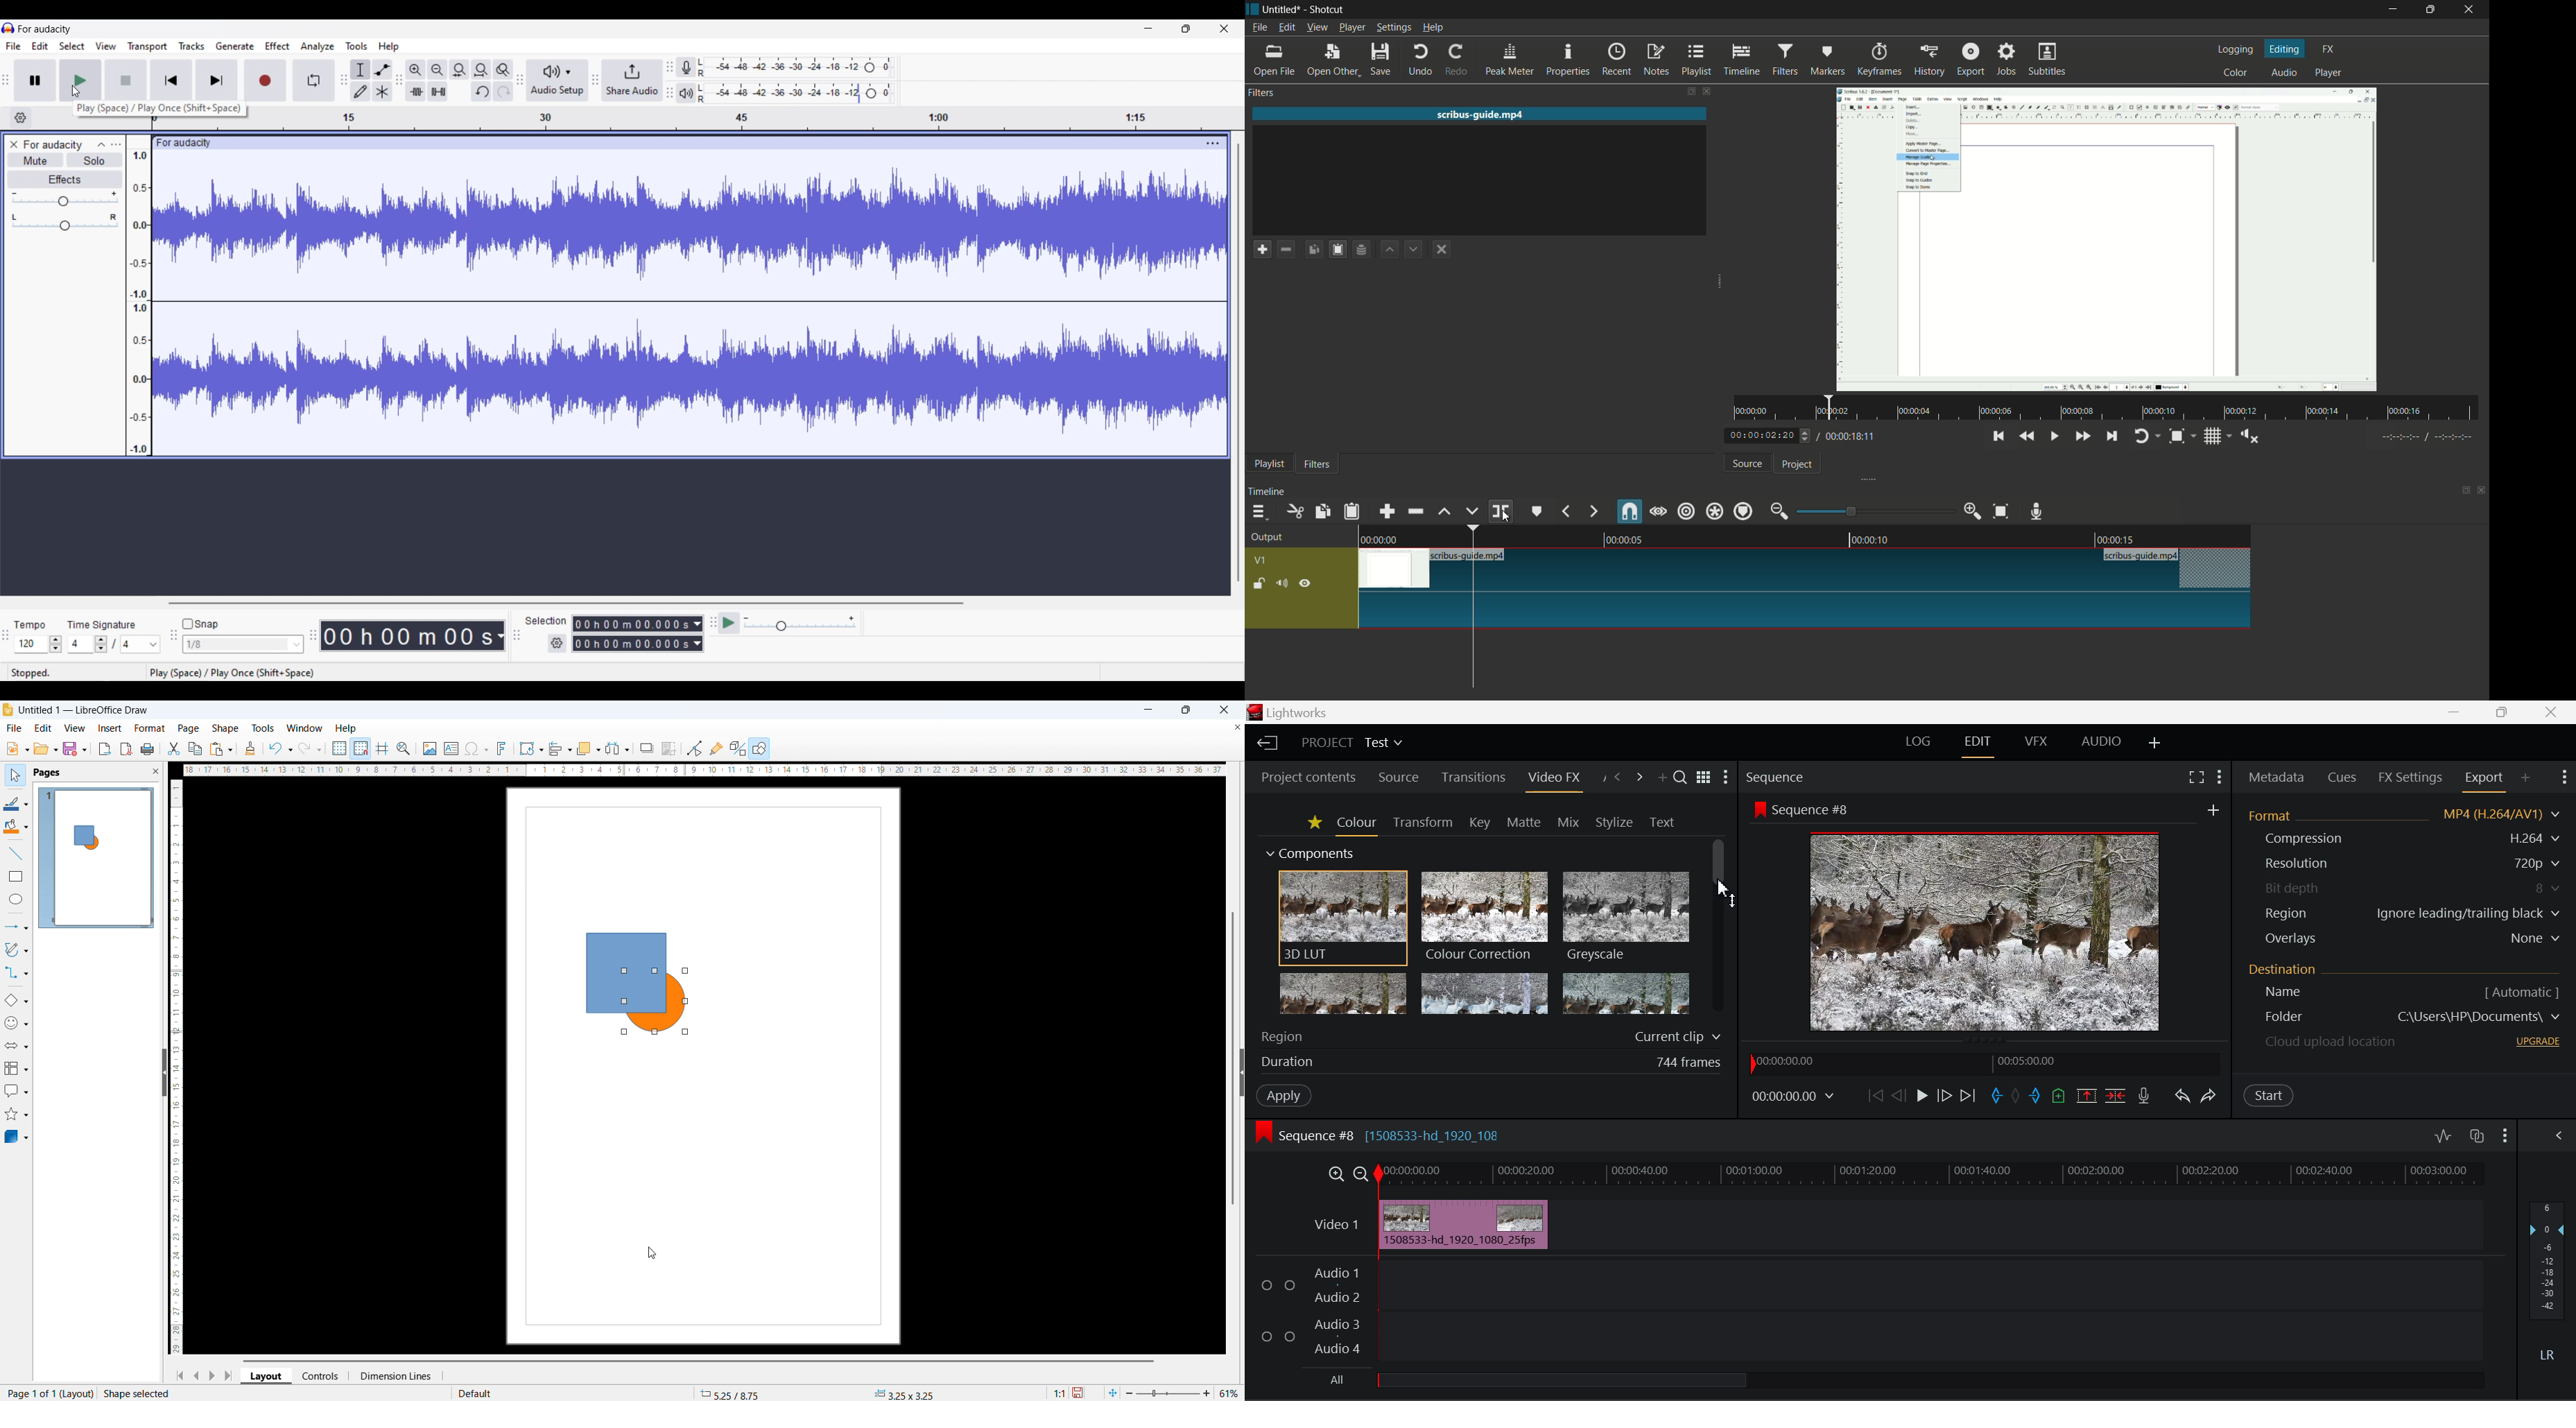 The image size is (2576, 1428). I want to click on Horizontal scroll bar , so click(699, 1361).